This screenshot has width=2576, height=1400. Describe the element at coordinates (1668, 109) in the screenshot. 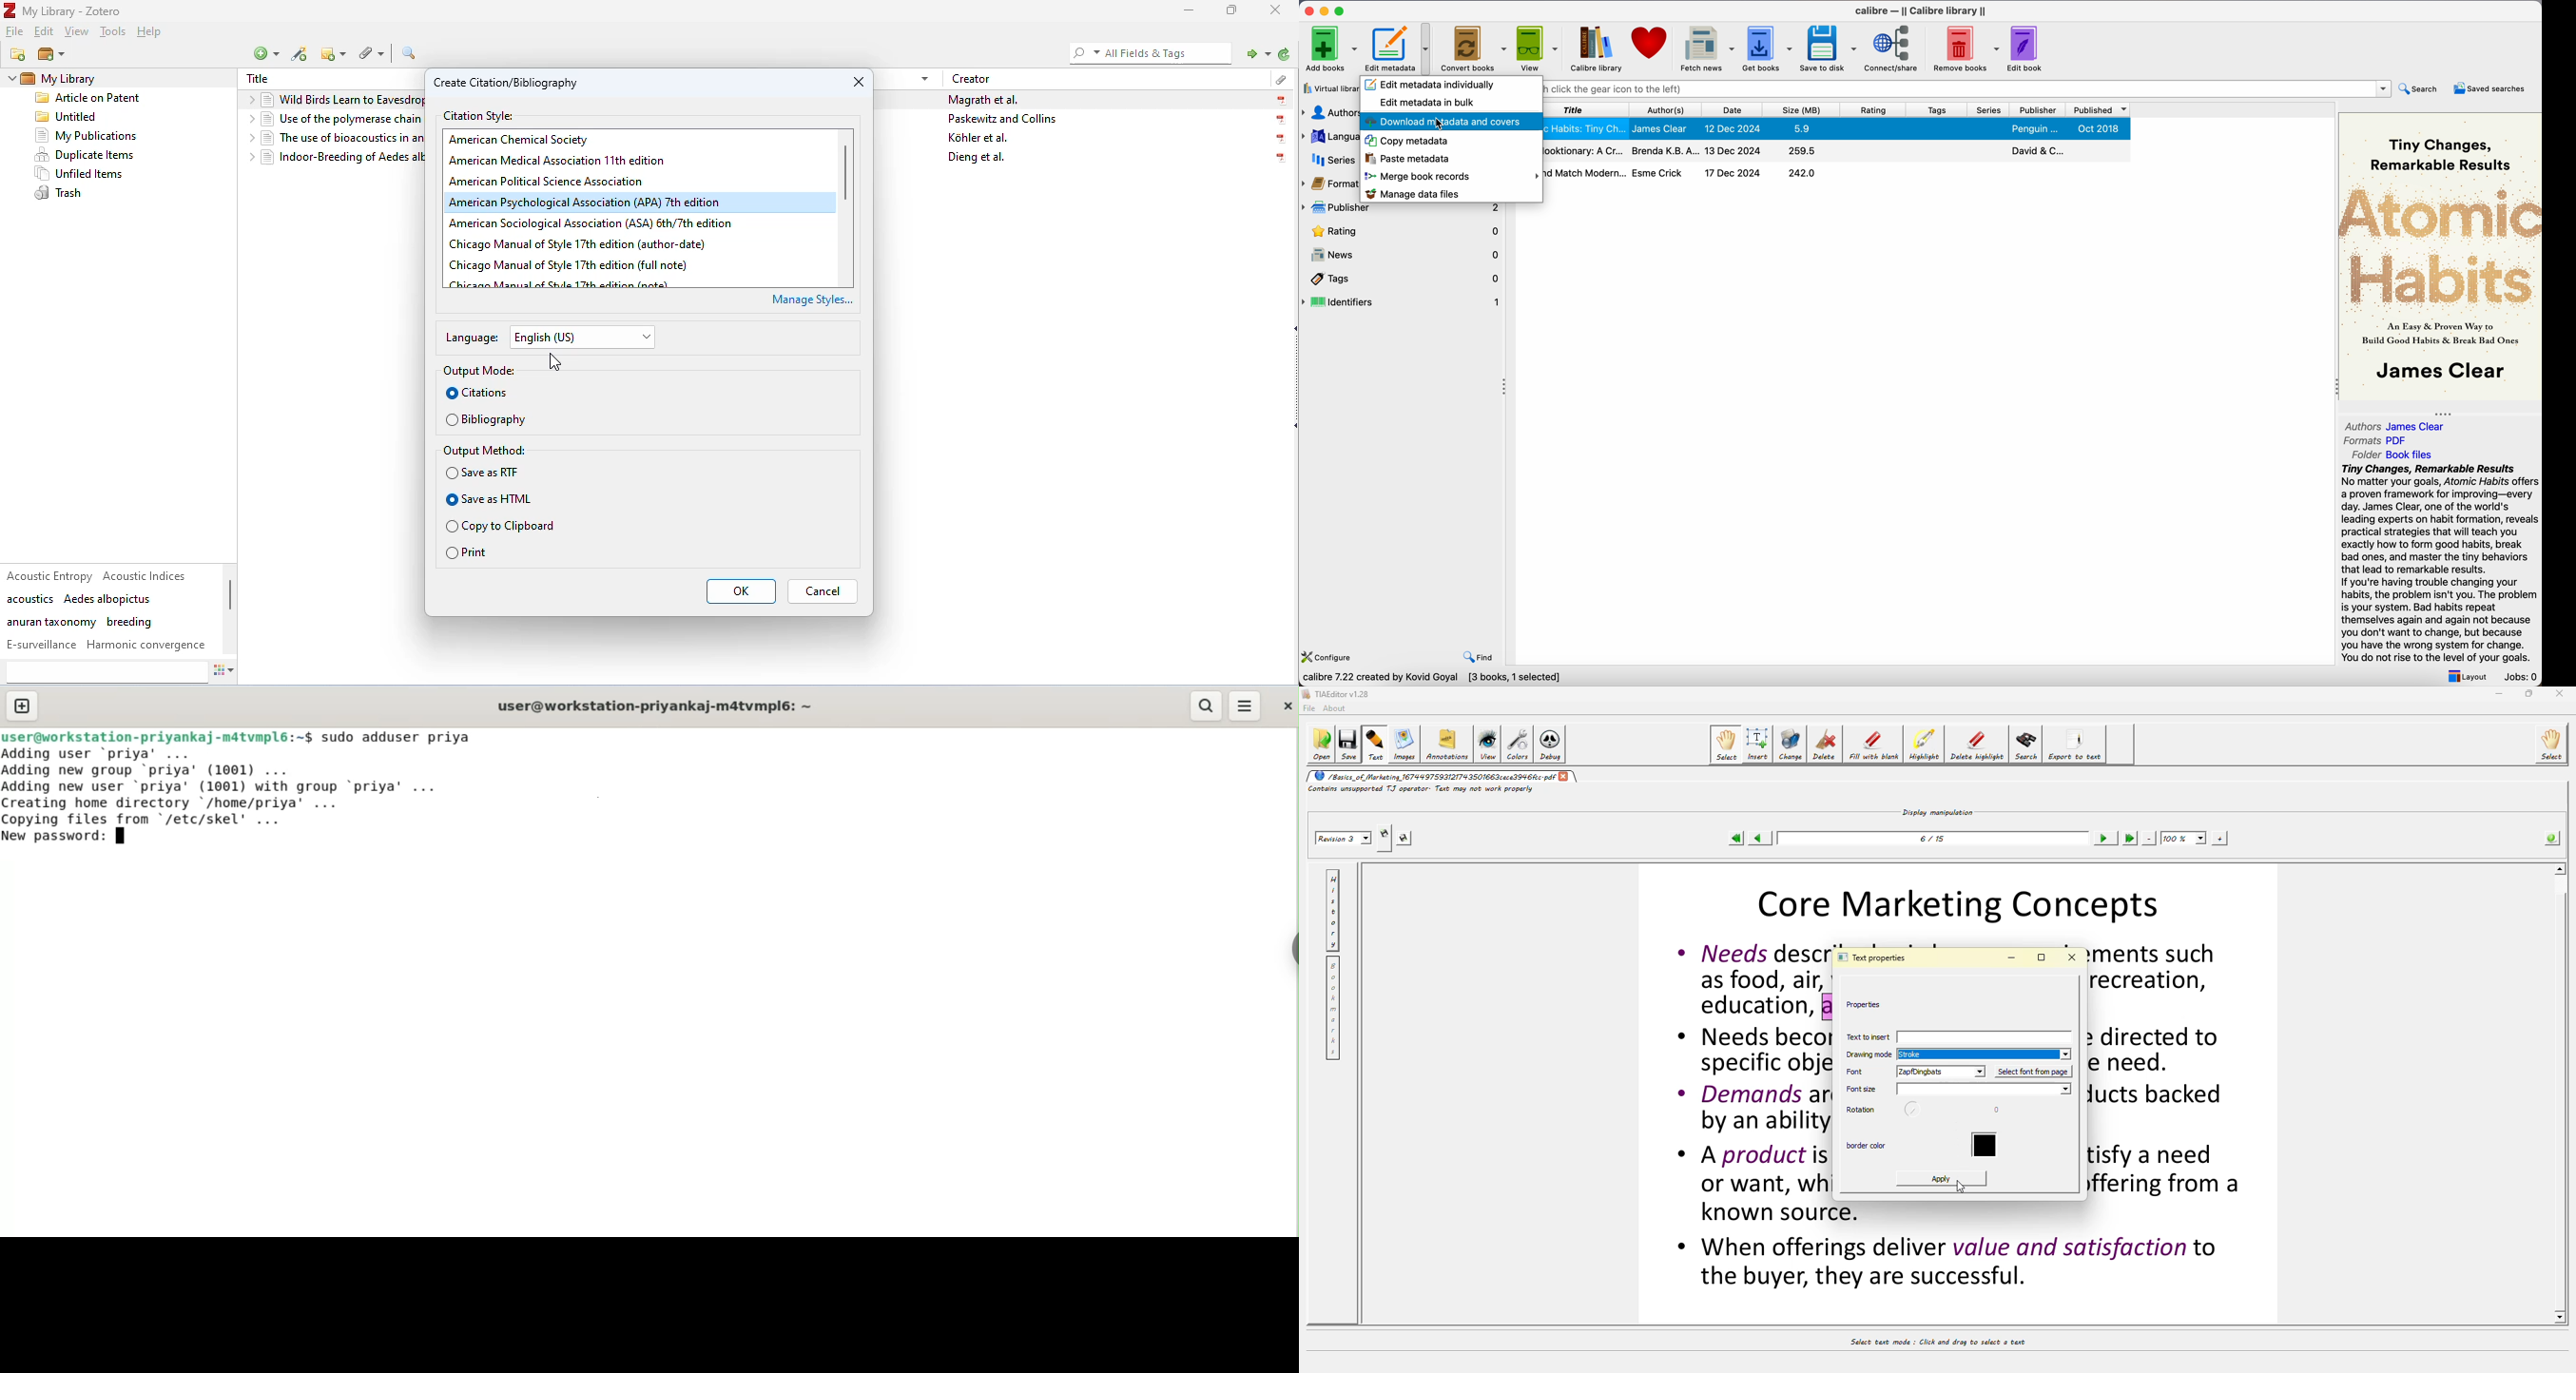

I see `authors` at that location.